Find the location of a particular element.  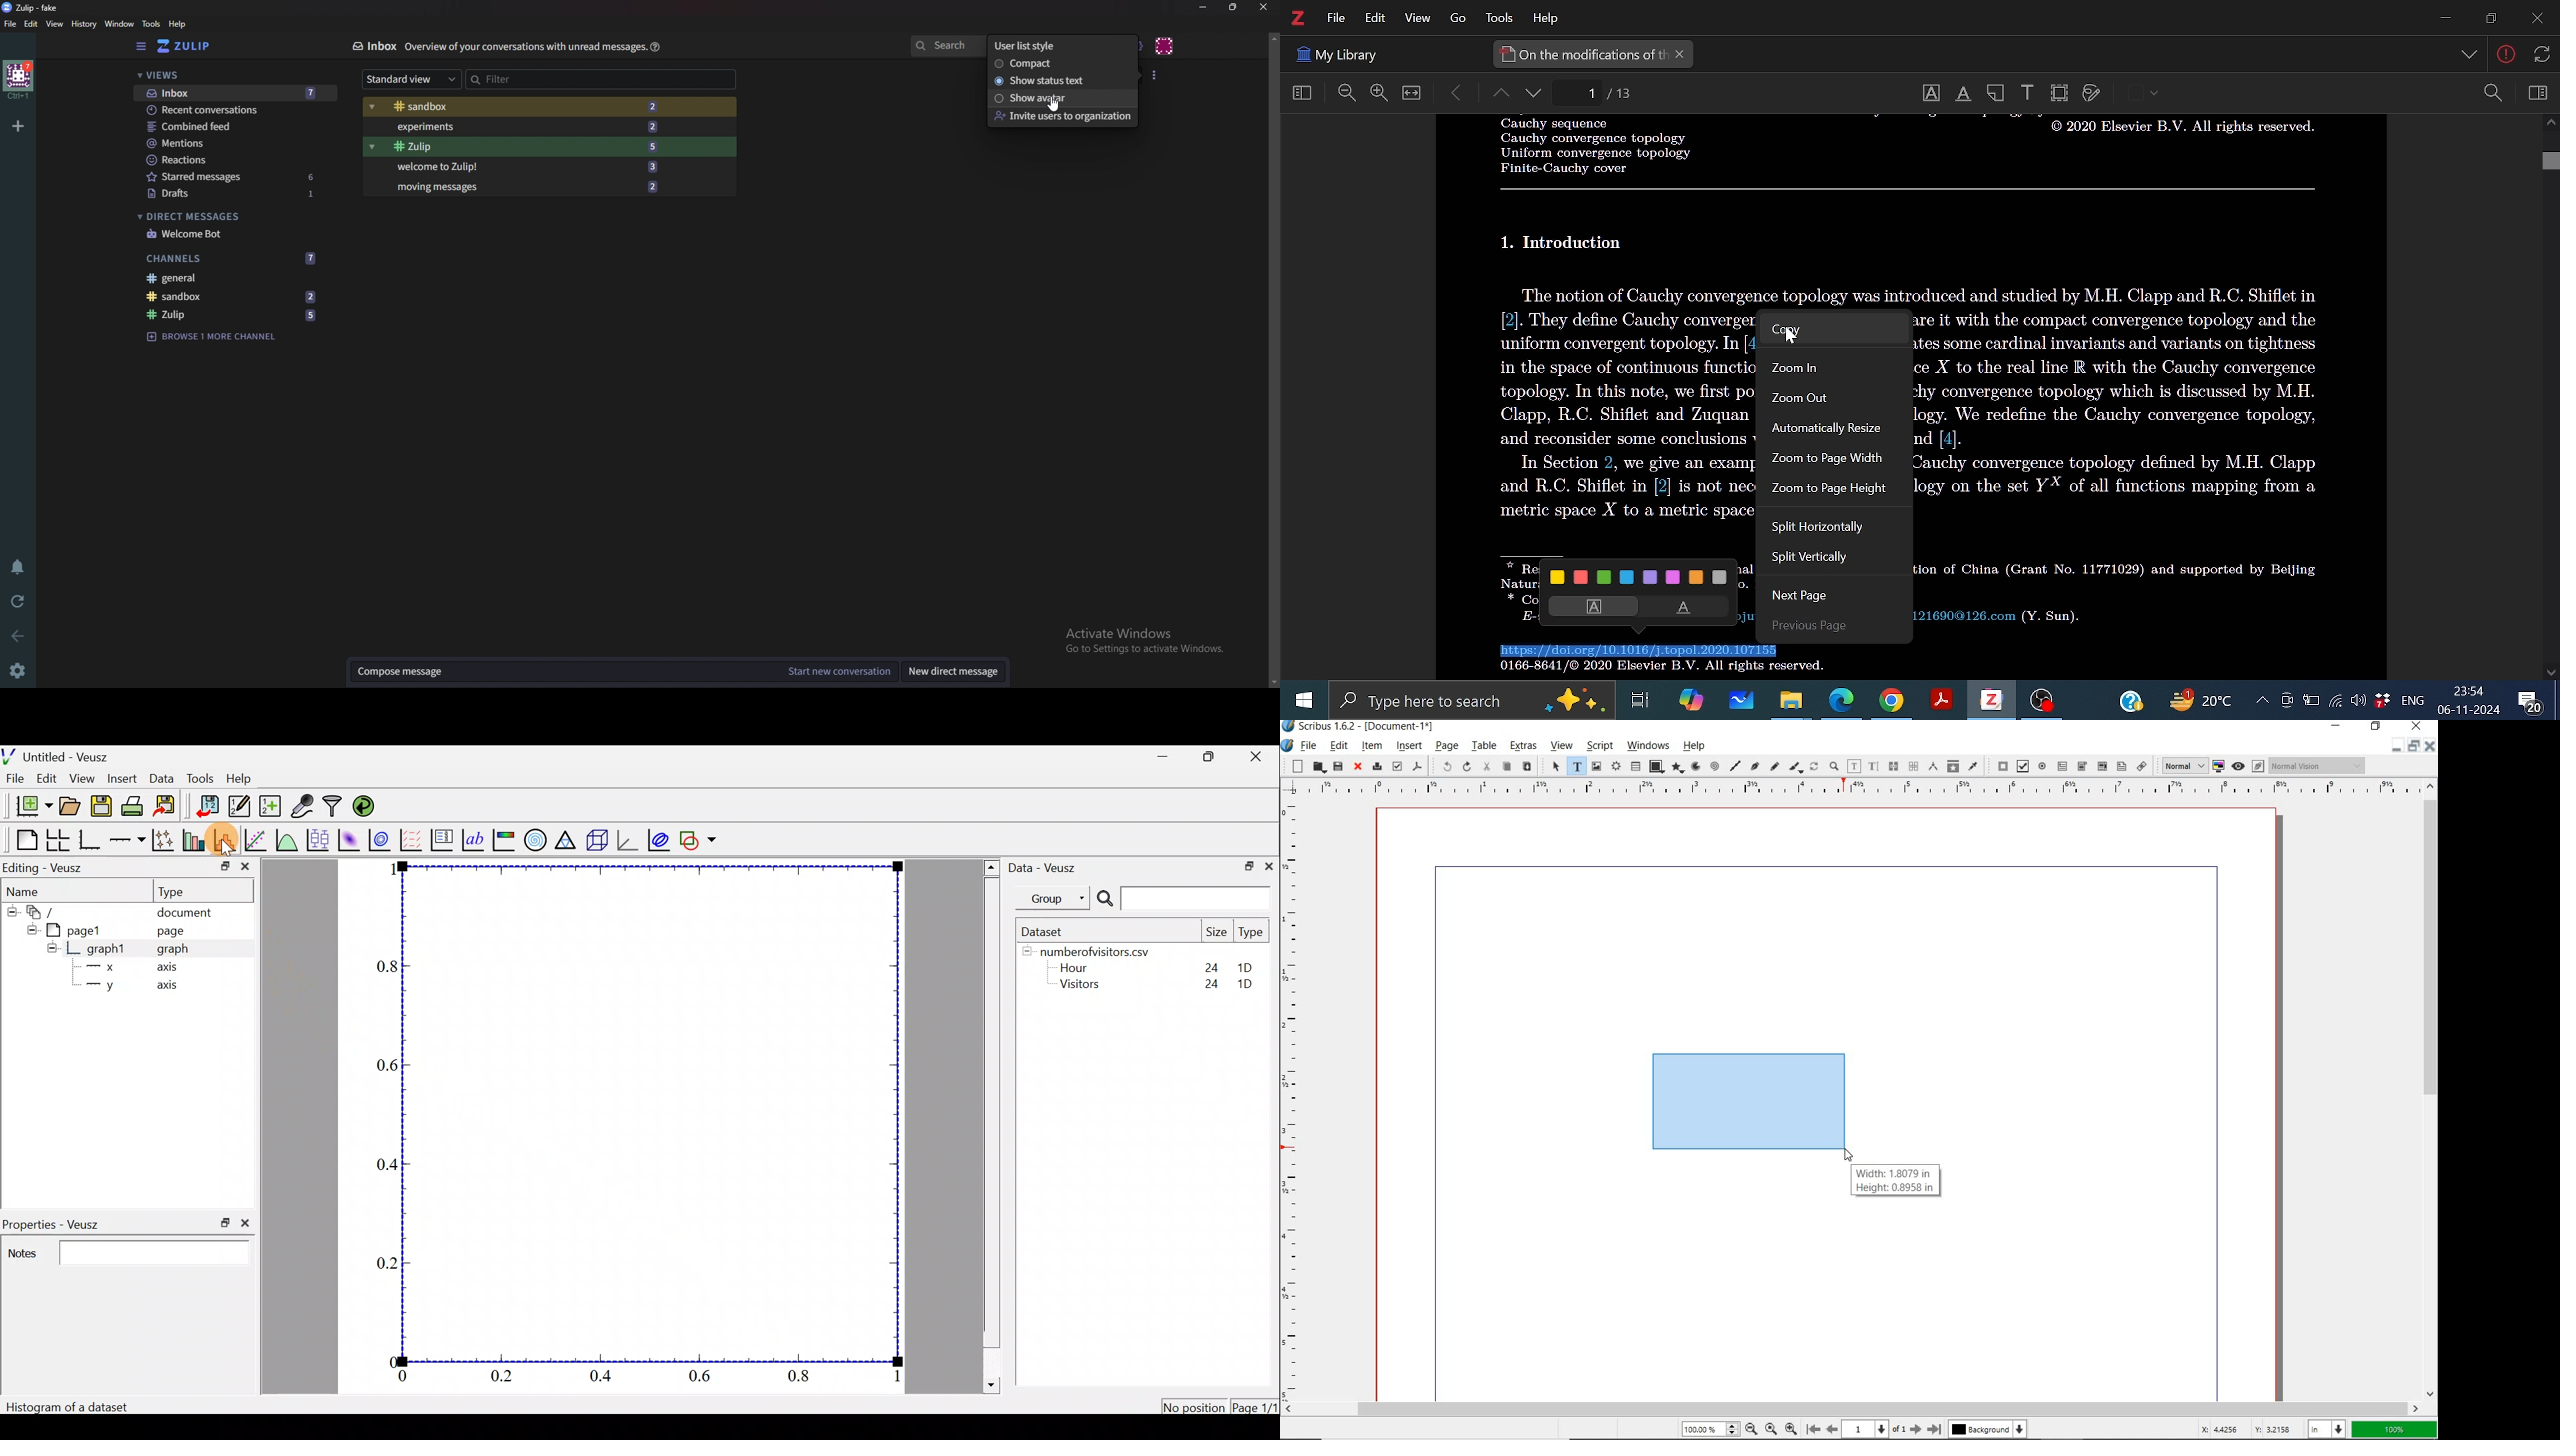

Move up is located at coordinates (2550, 125).